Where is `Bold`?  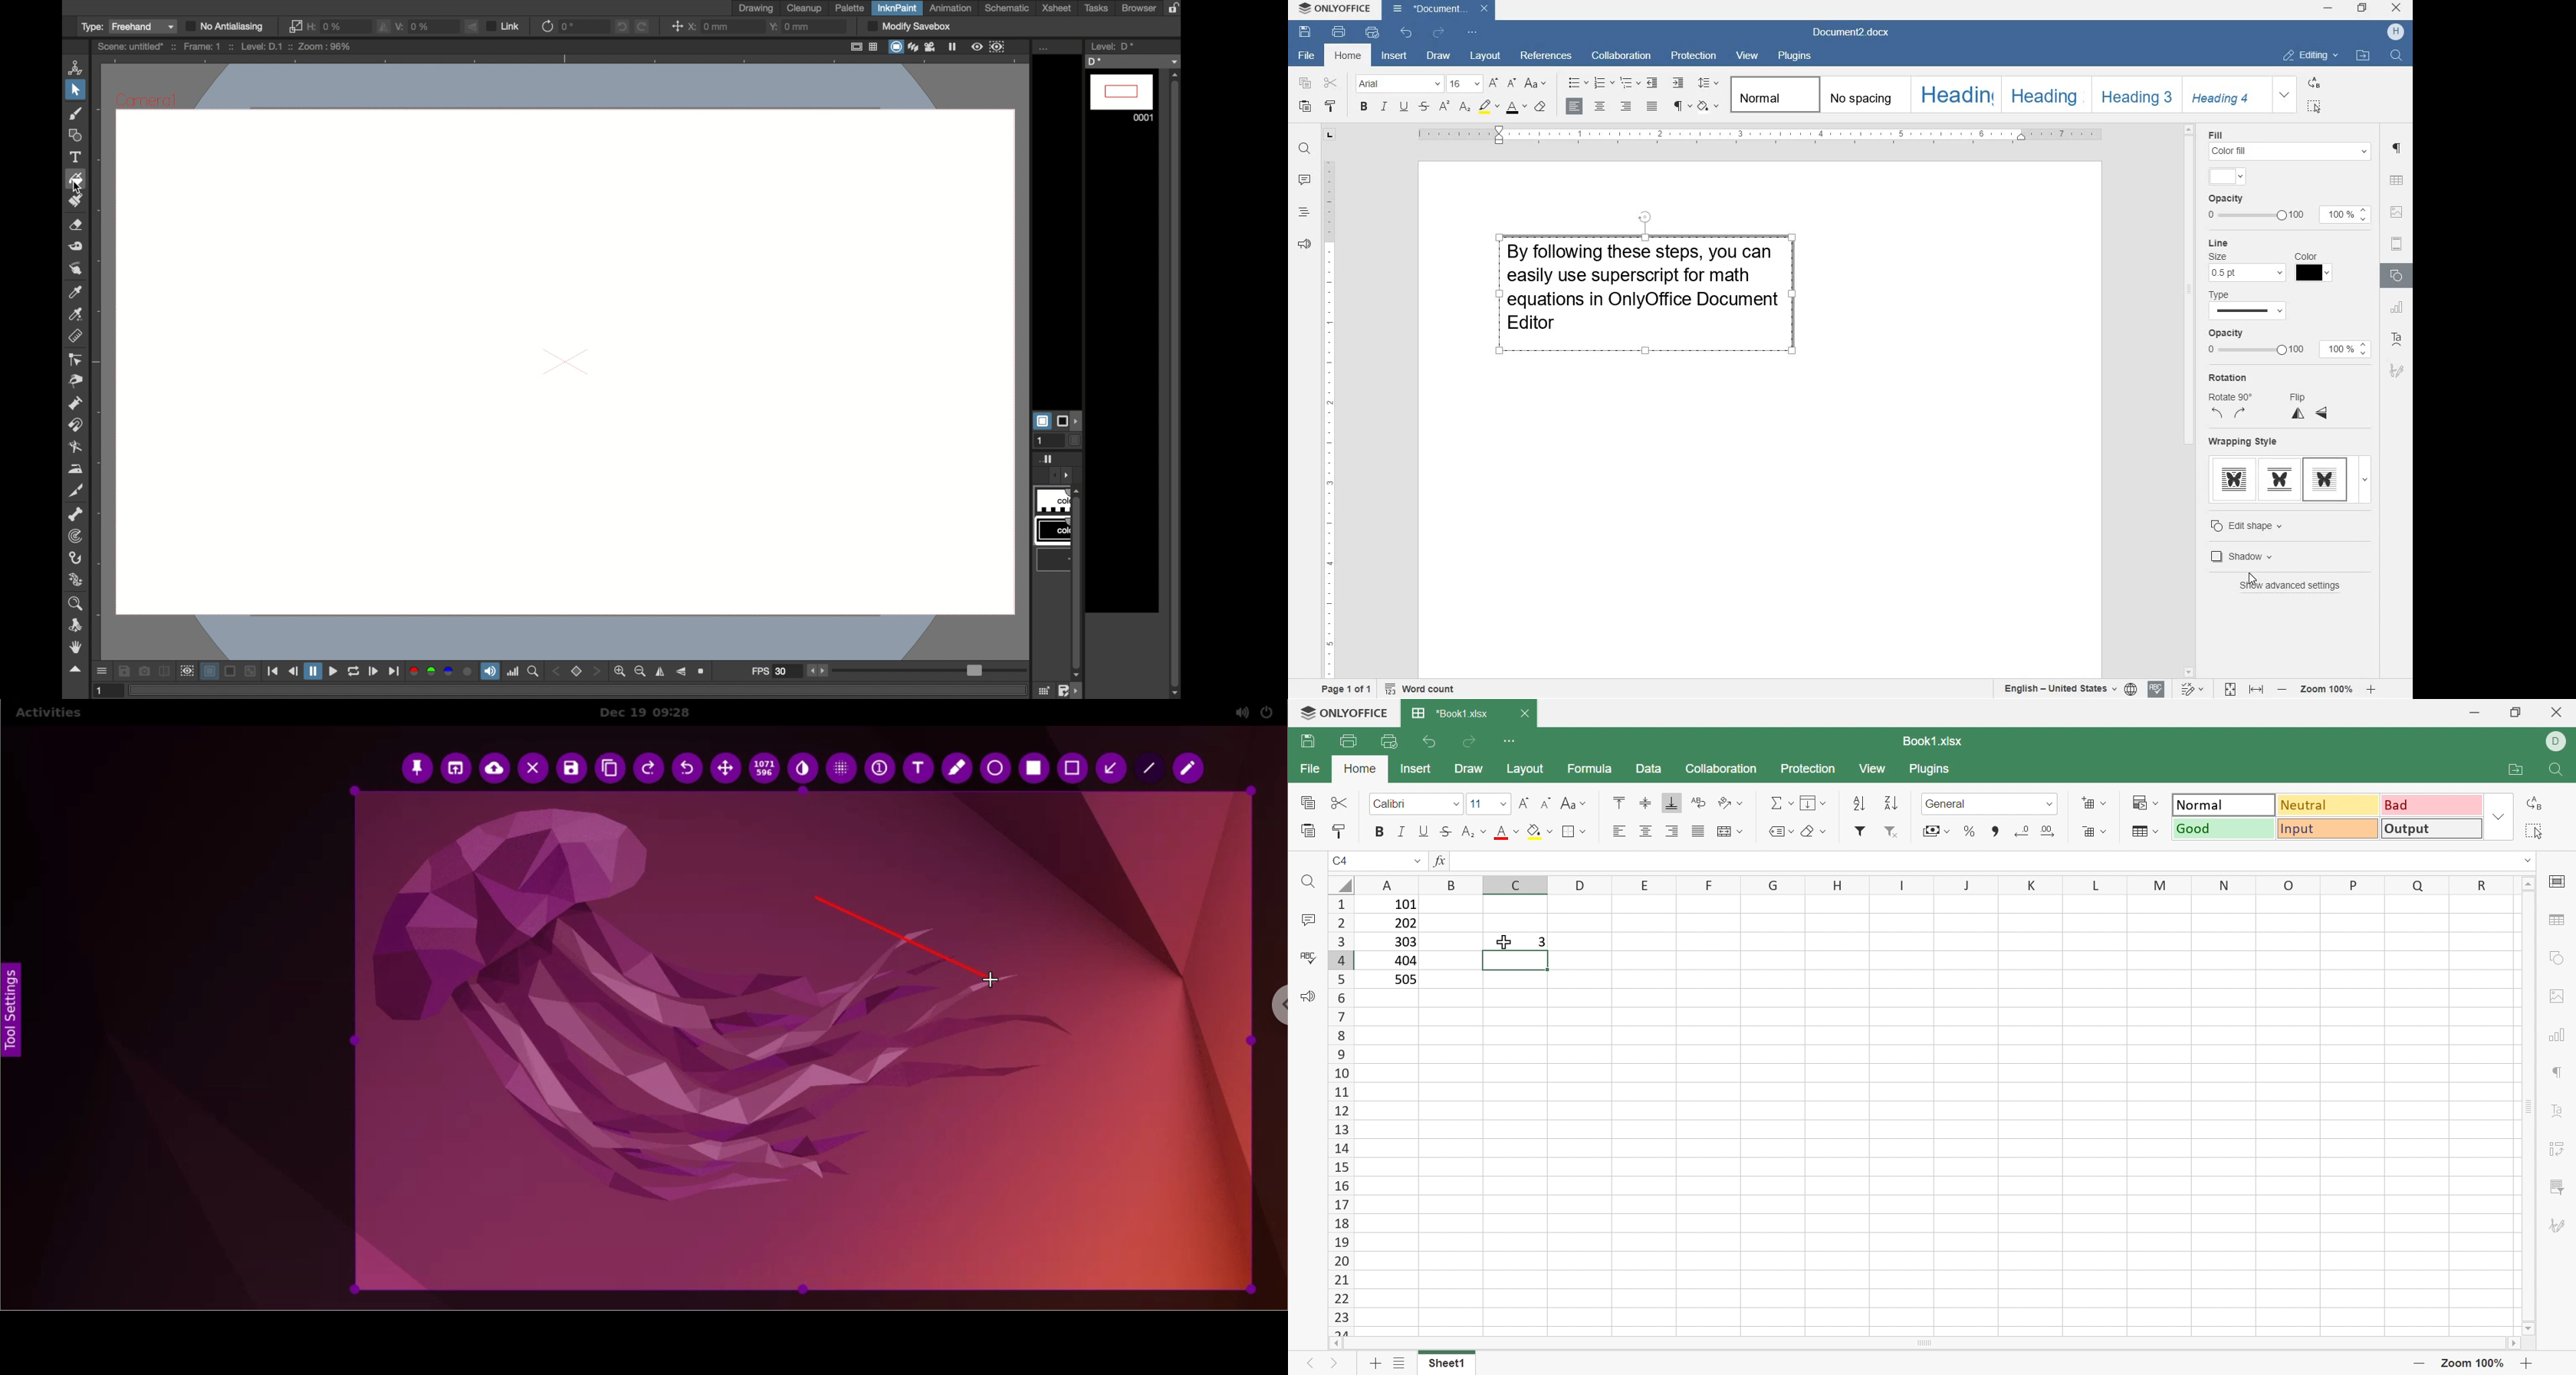
Bold is located at coordinates (1379, 831).